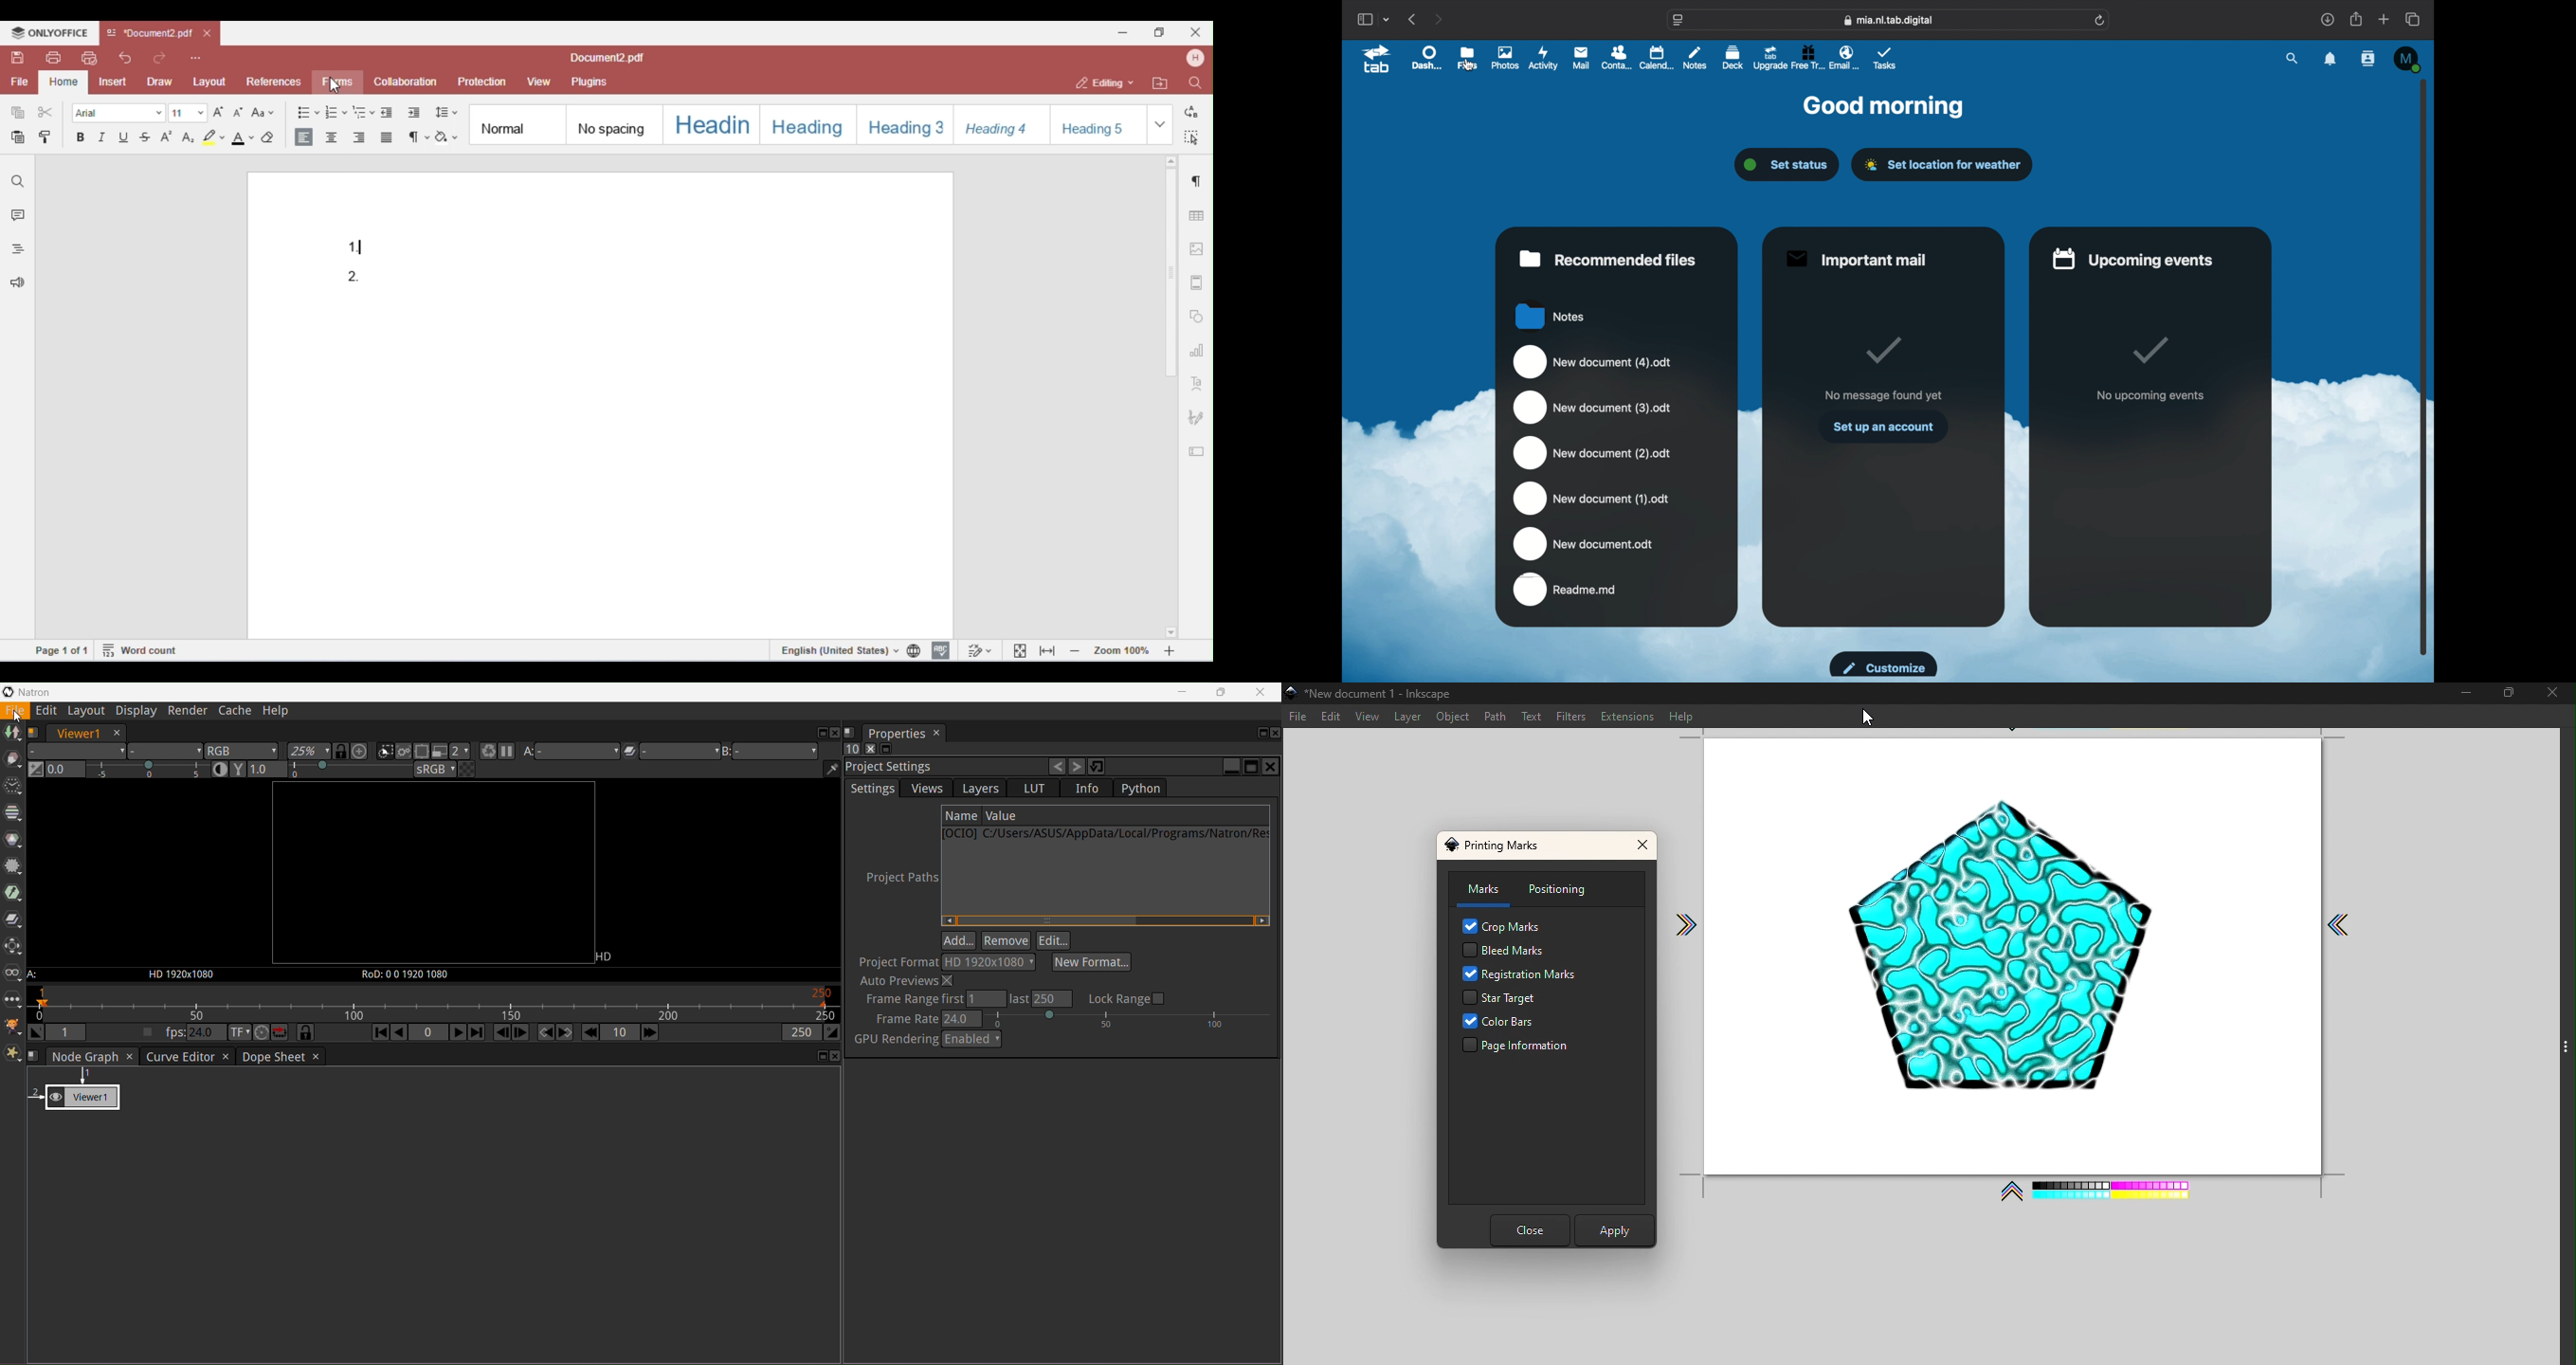 This screenshot has width=2576, height=1372. Describe the element at coordinates (1807, 57) in the screenshot. I see `free trial` at that location.